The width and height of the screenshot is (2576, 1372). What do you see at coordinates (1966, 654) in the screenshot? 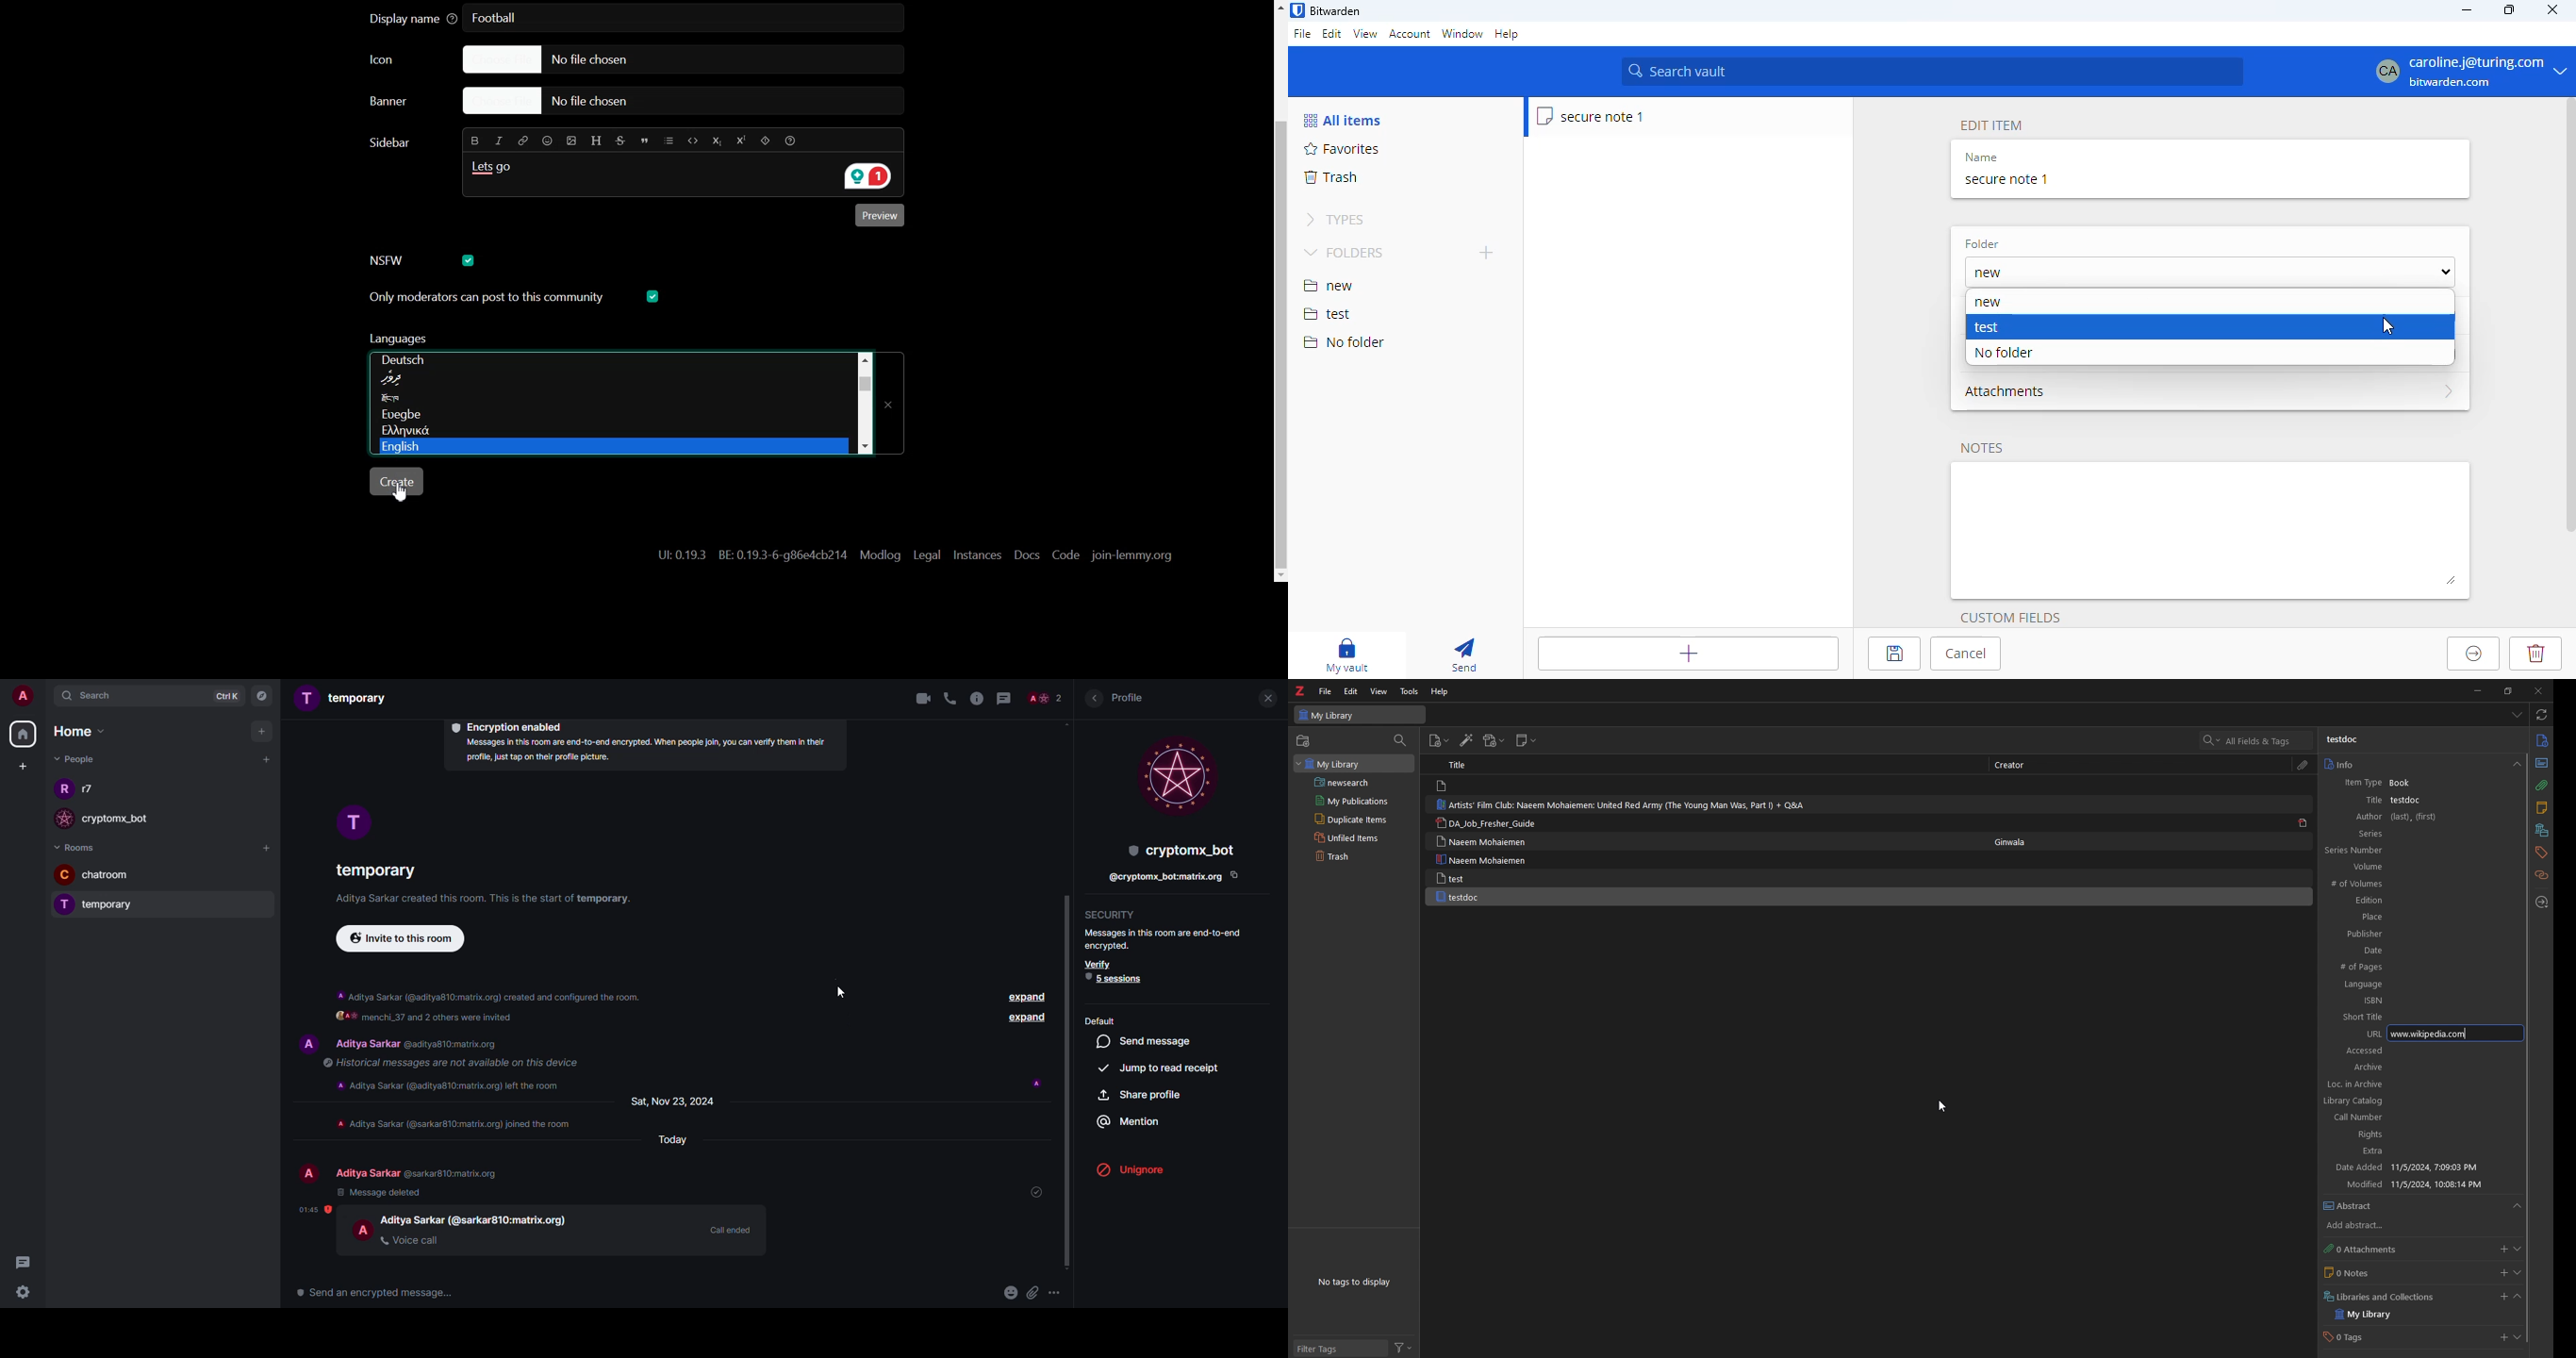
I see `cancel` at bounding box center [1966, 654].